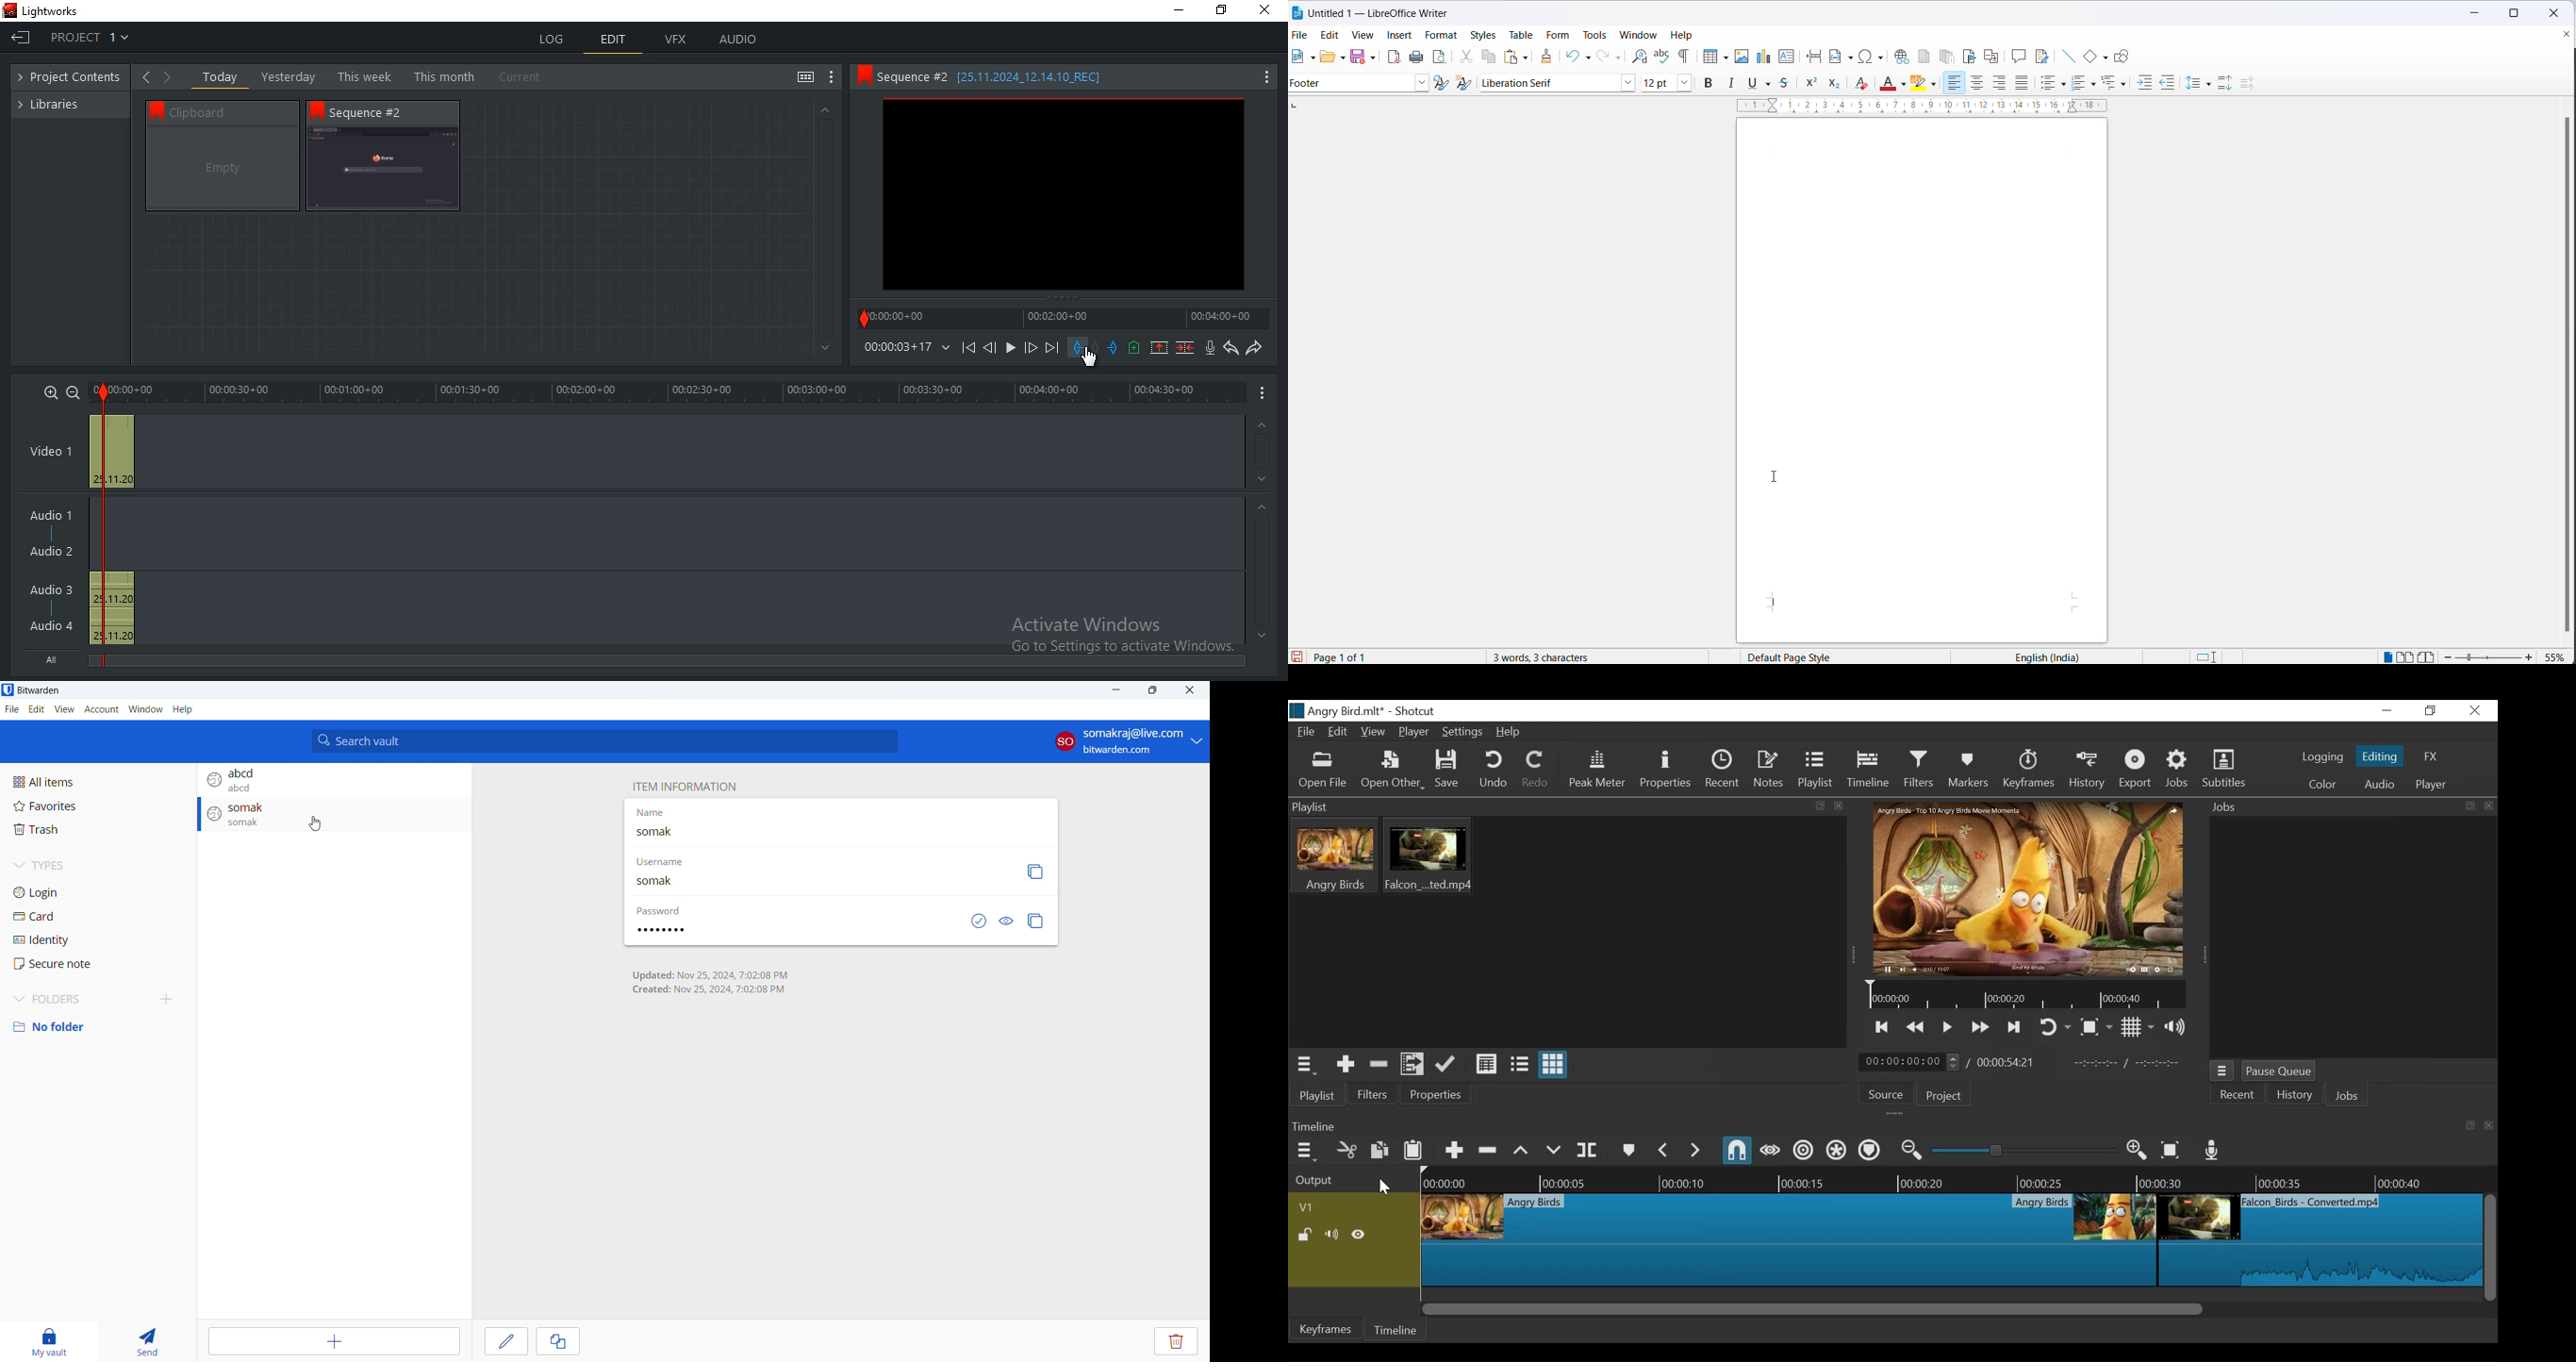 This screenshot has width=2576, height=1372. I want to click on Zoom timeline out, so click(1911, 1150).